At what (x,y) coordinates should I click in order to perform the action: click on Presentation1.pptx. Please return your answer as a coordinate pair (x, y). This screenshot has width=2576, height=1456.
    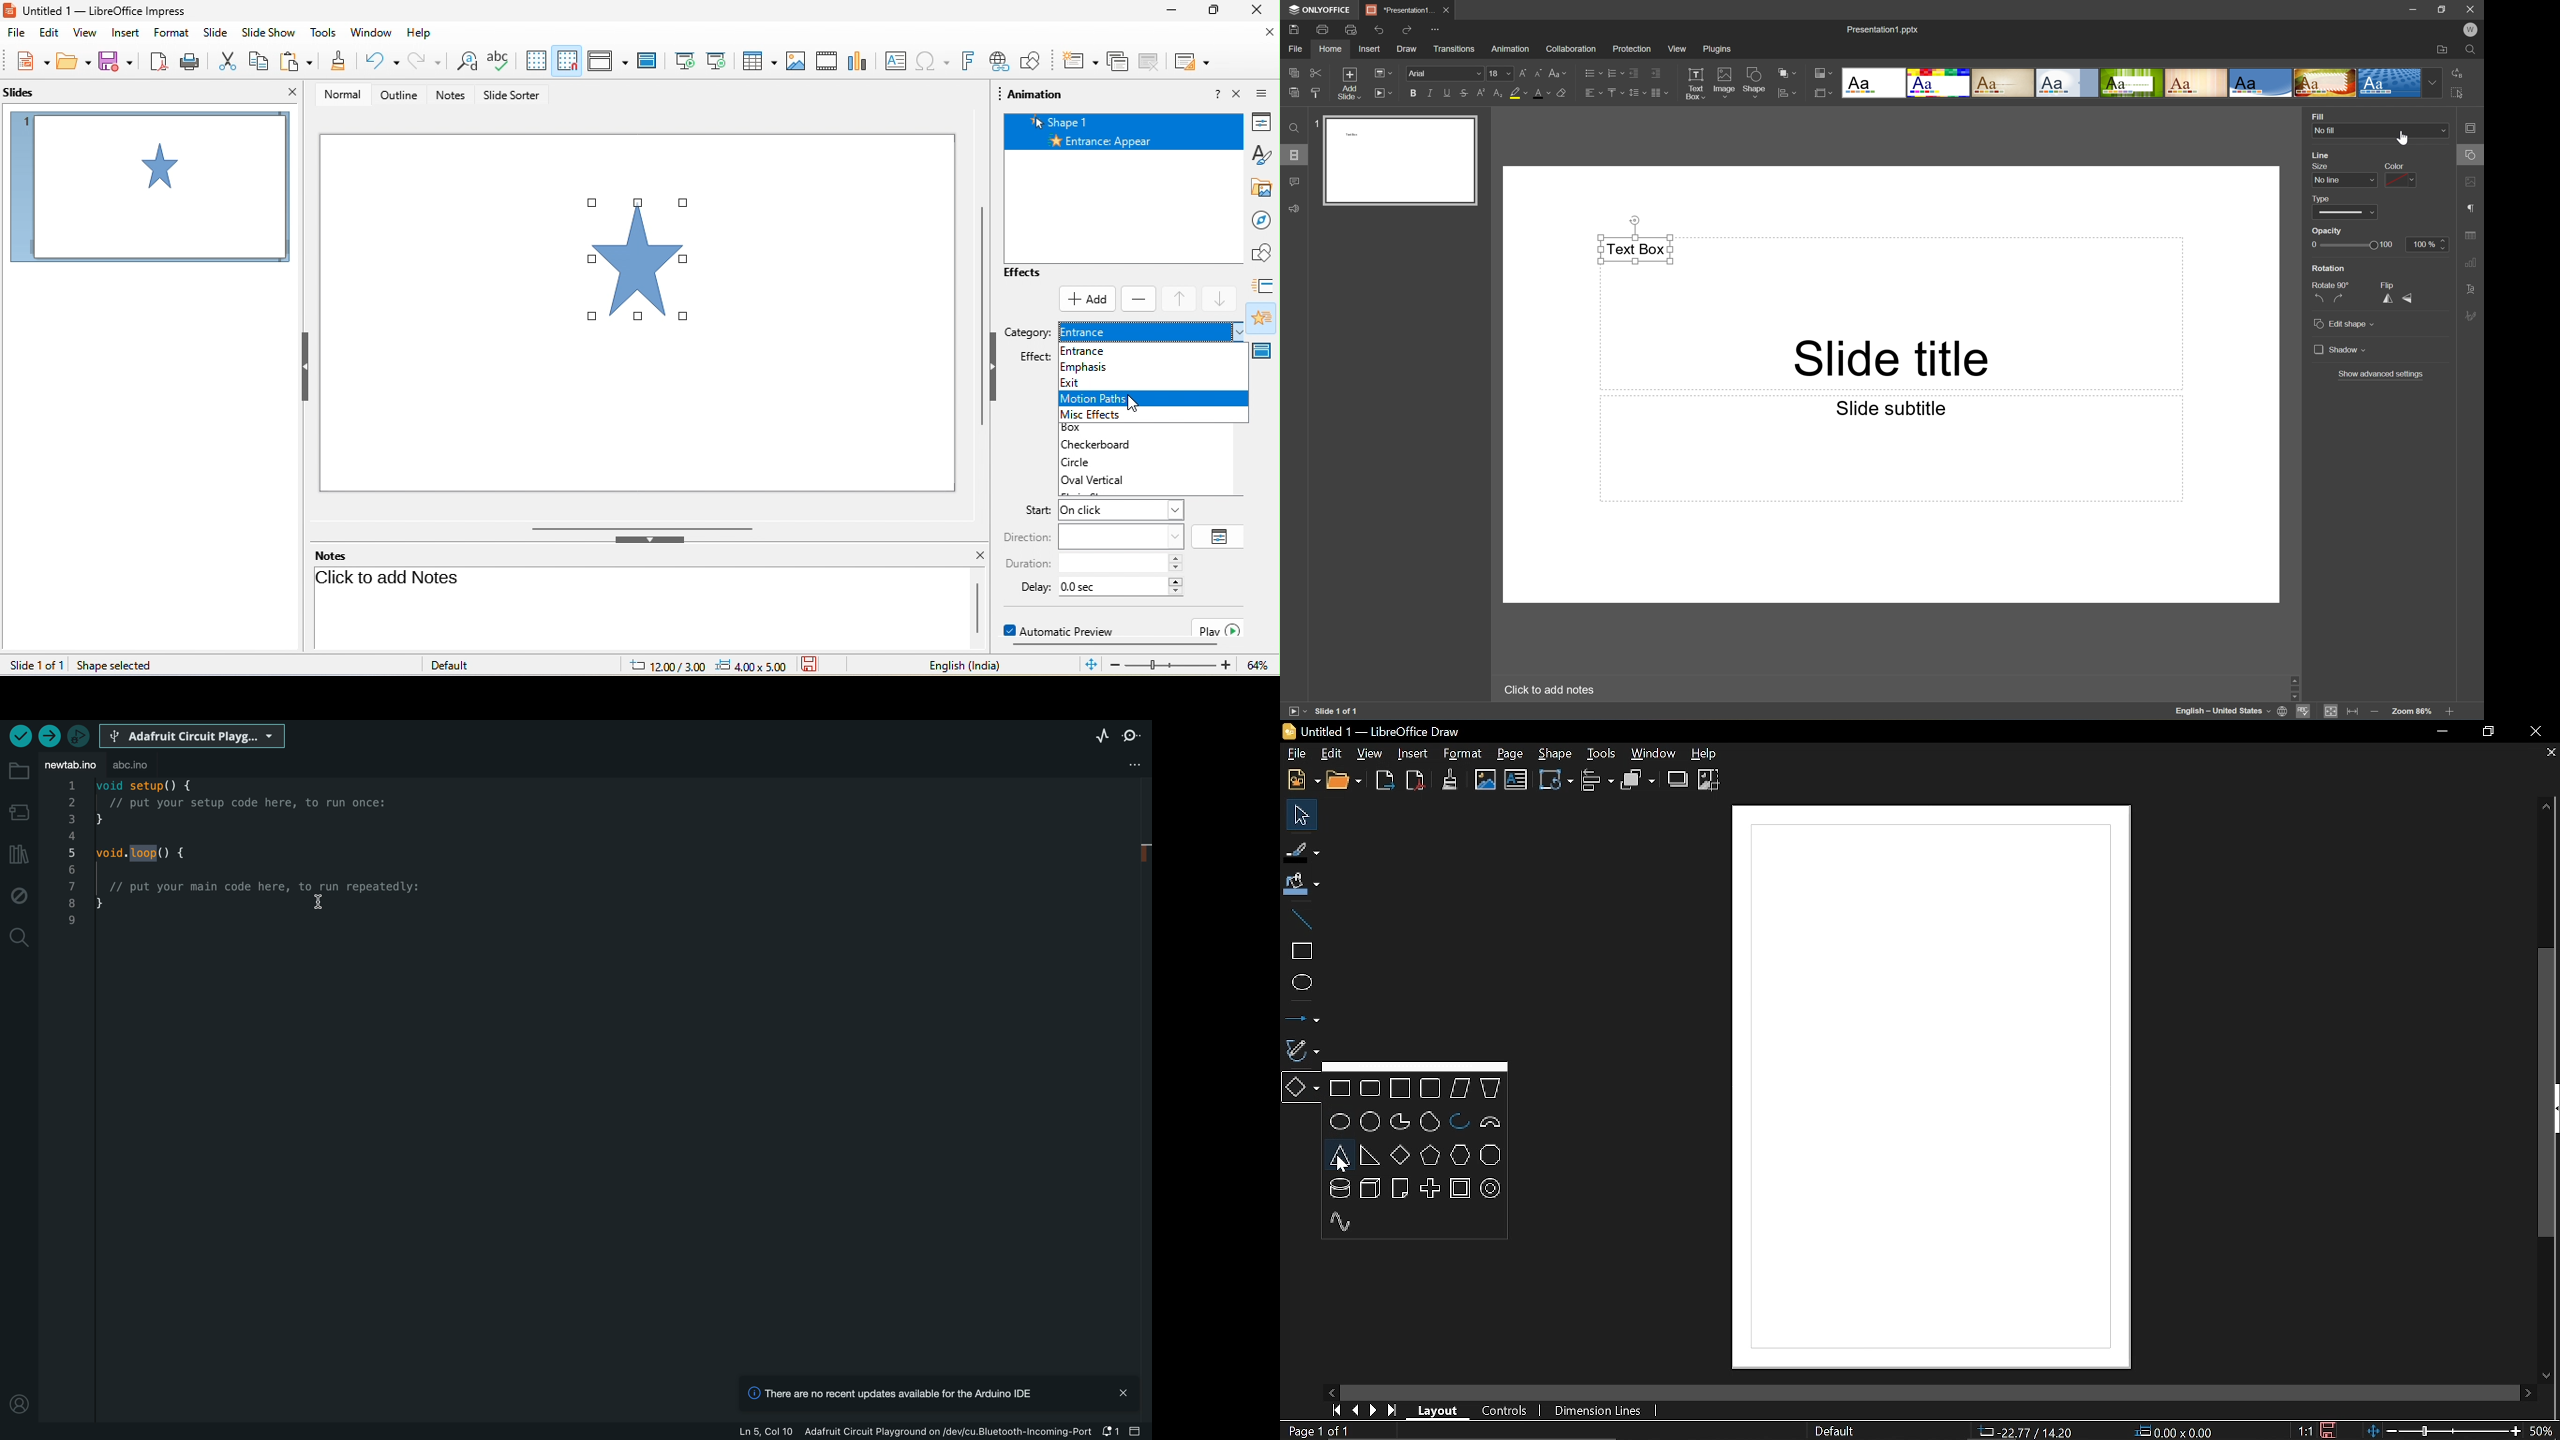
    Looking at the image, I should click on (1885, 30).